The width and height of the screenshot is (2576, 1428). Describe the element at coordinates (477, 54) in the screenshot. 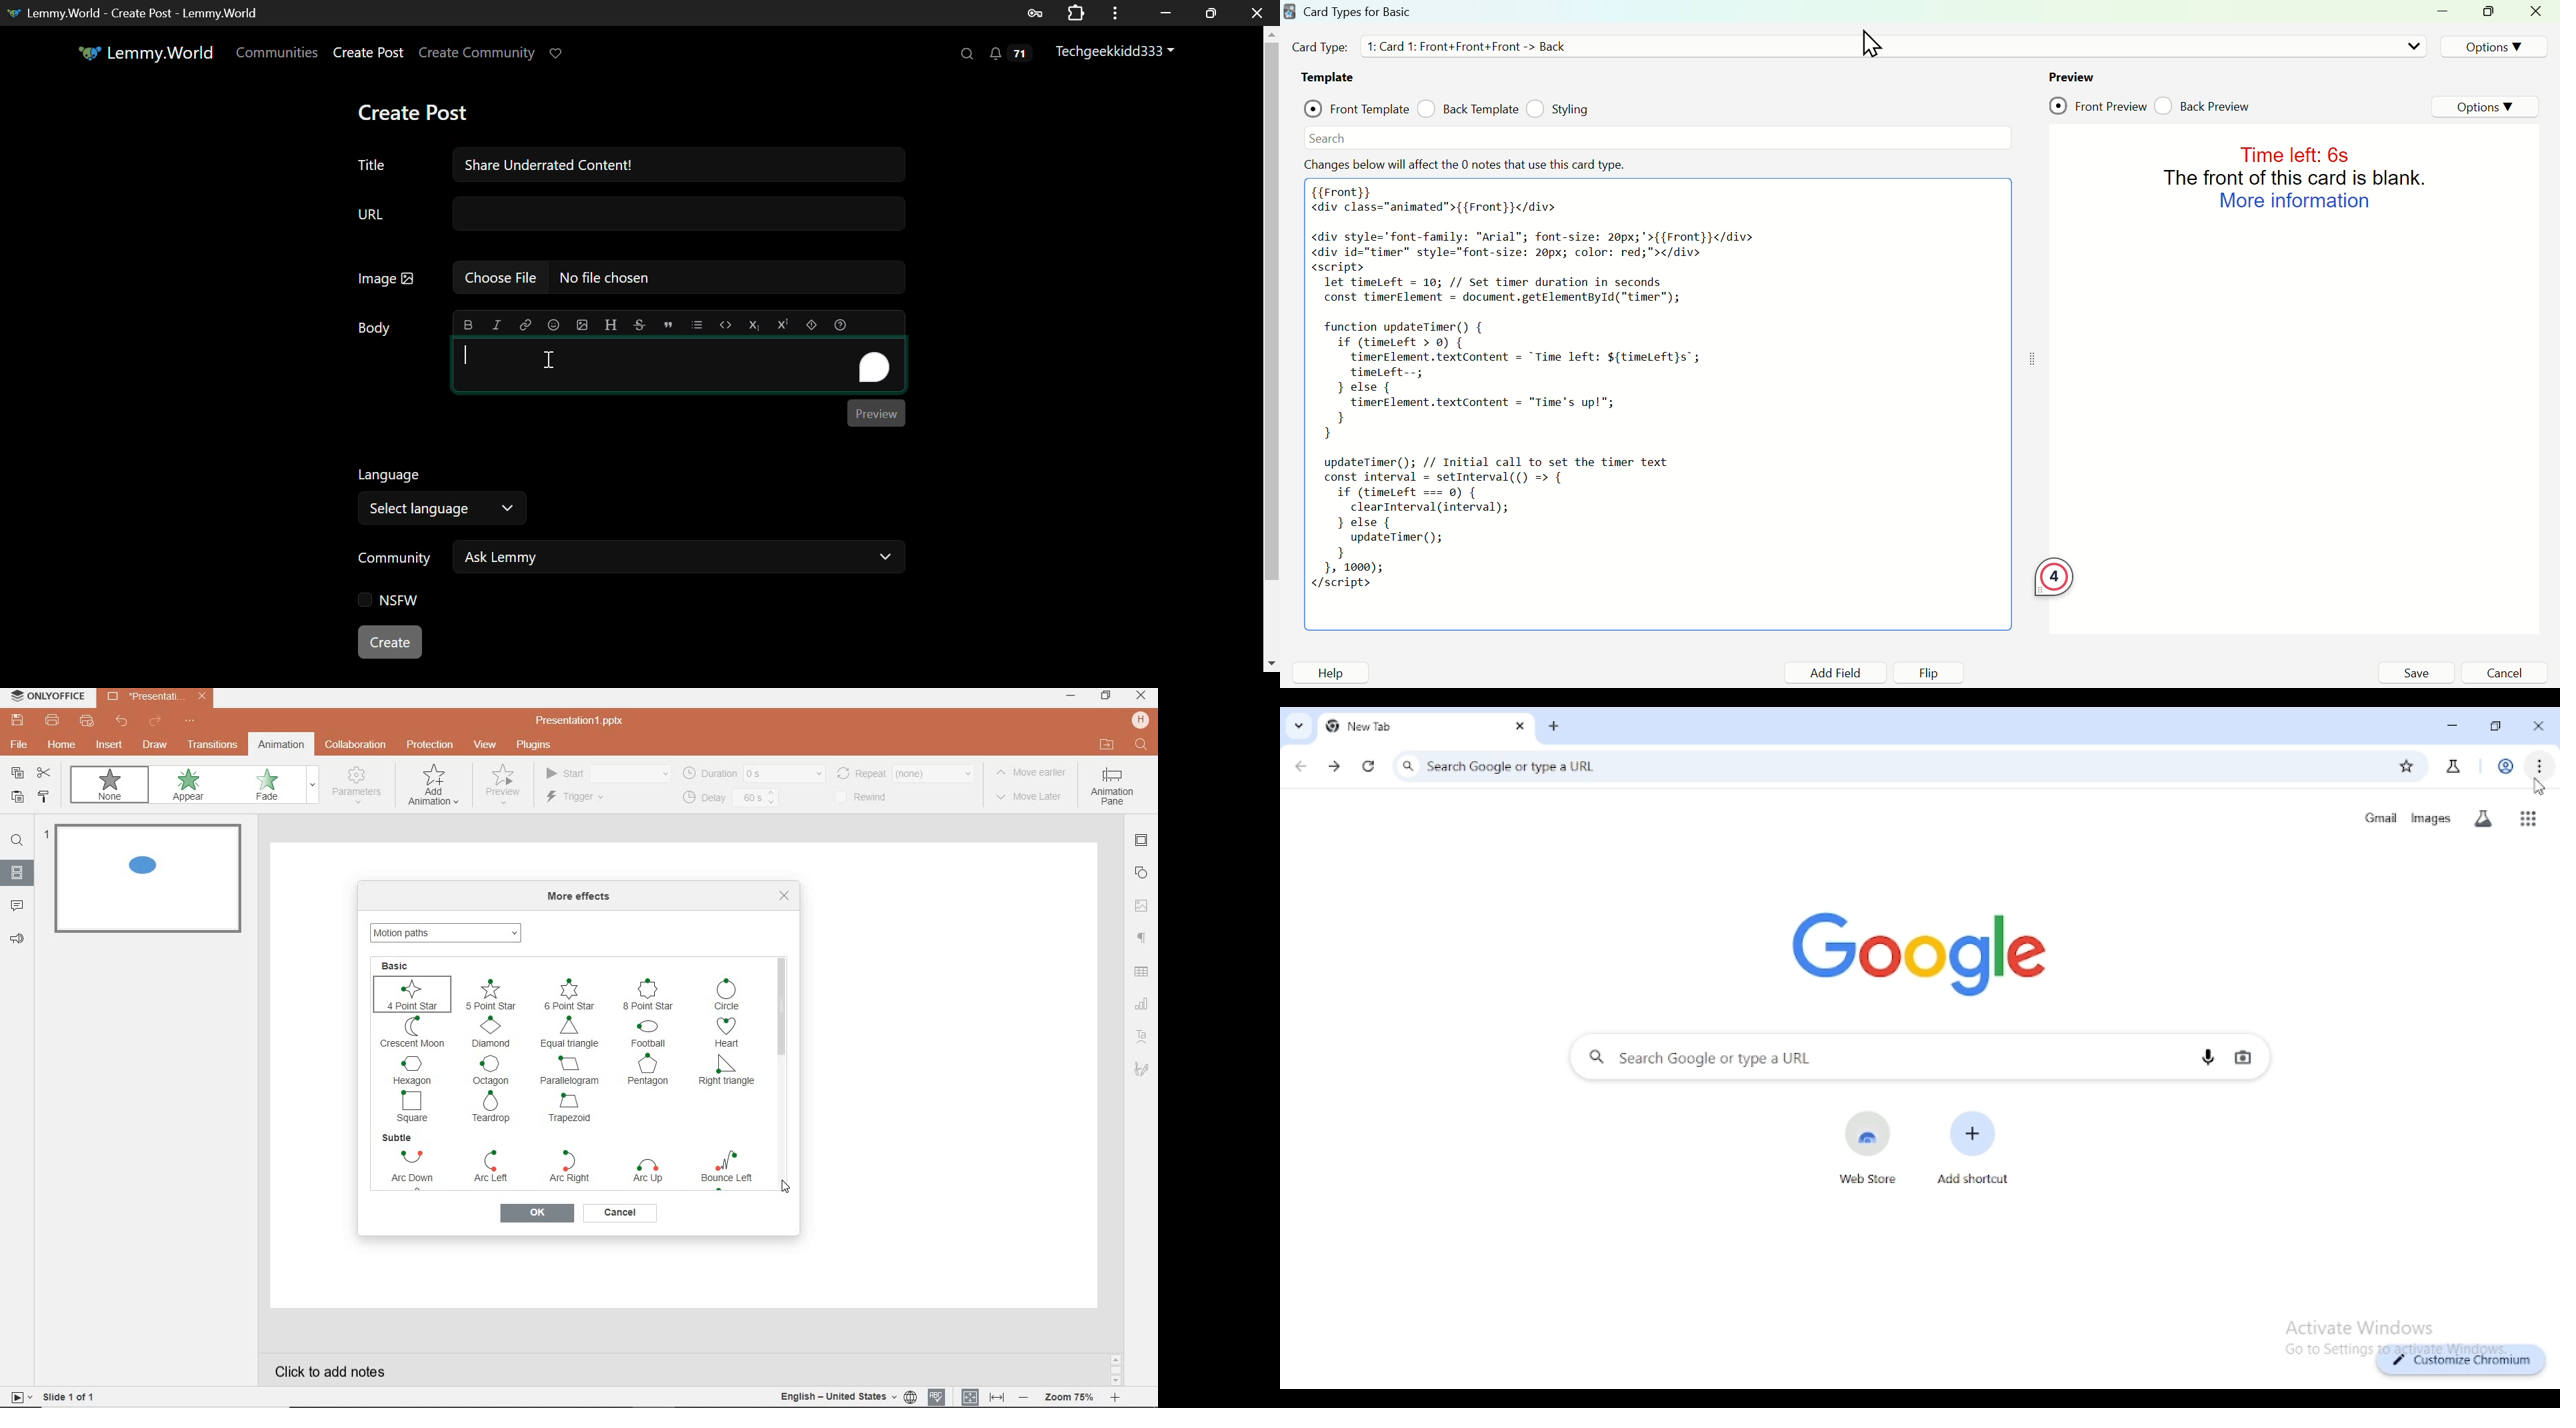

I see `Create Community` at that location.